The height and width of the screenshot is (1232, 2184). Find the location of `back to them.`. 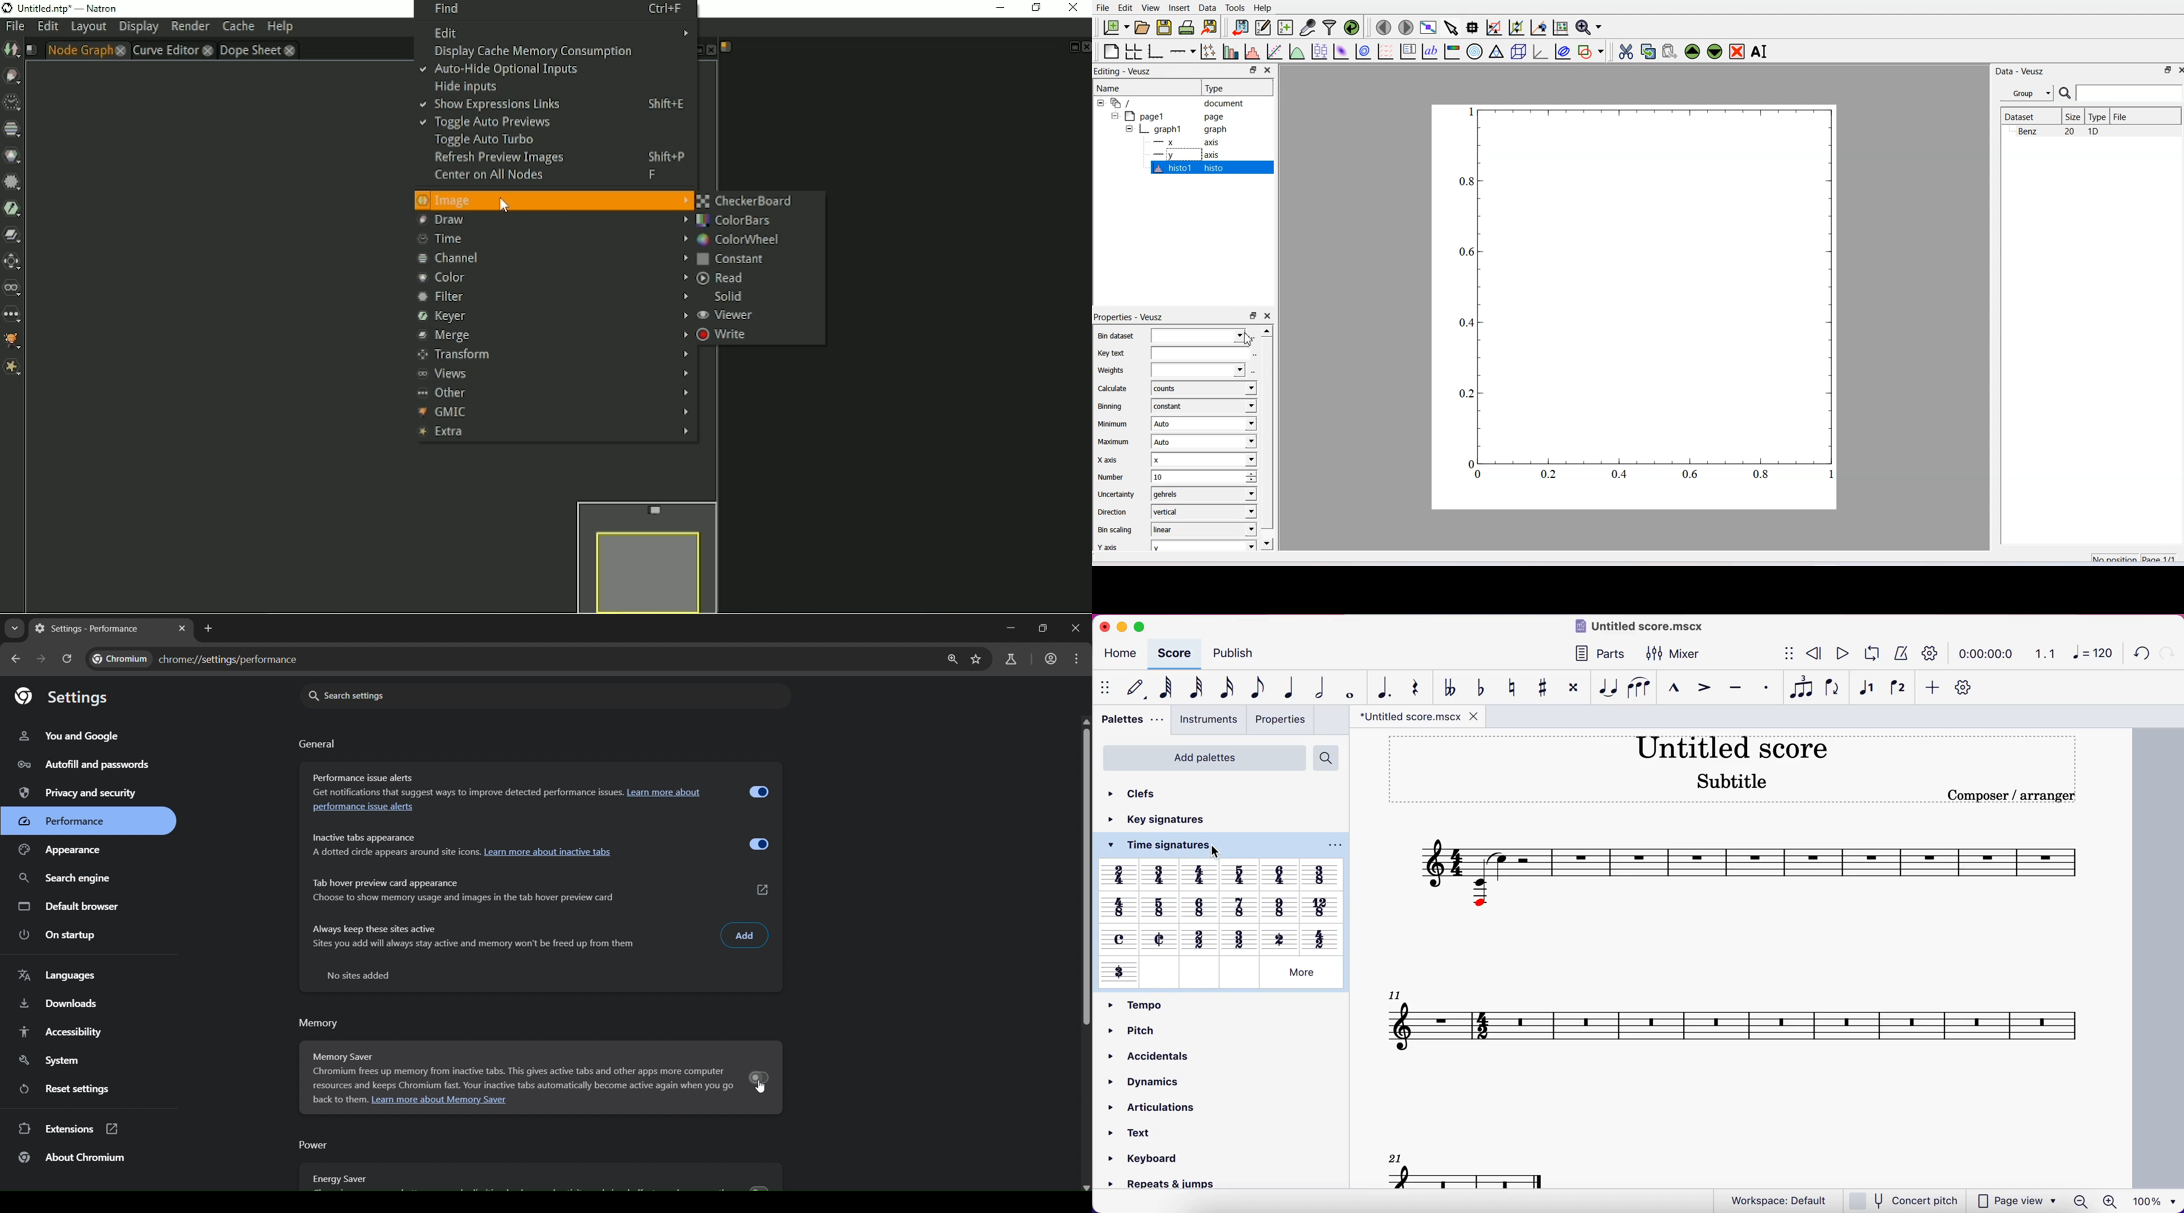

back to them. is located at coordinates (336, 1101).